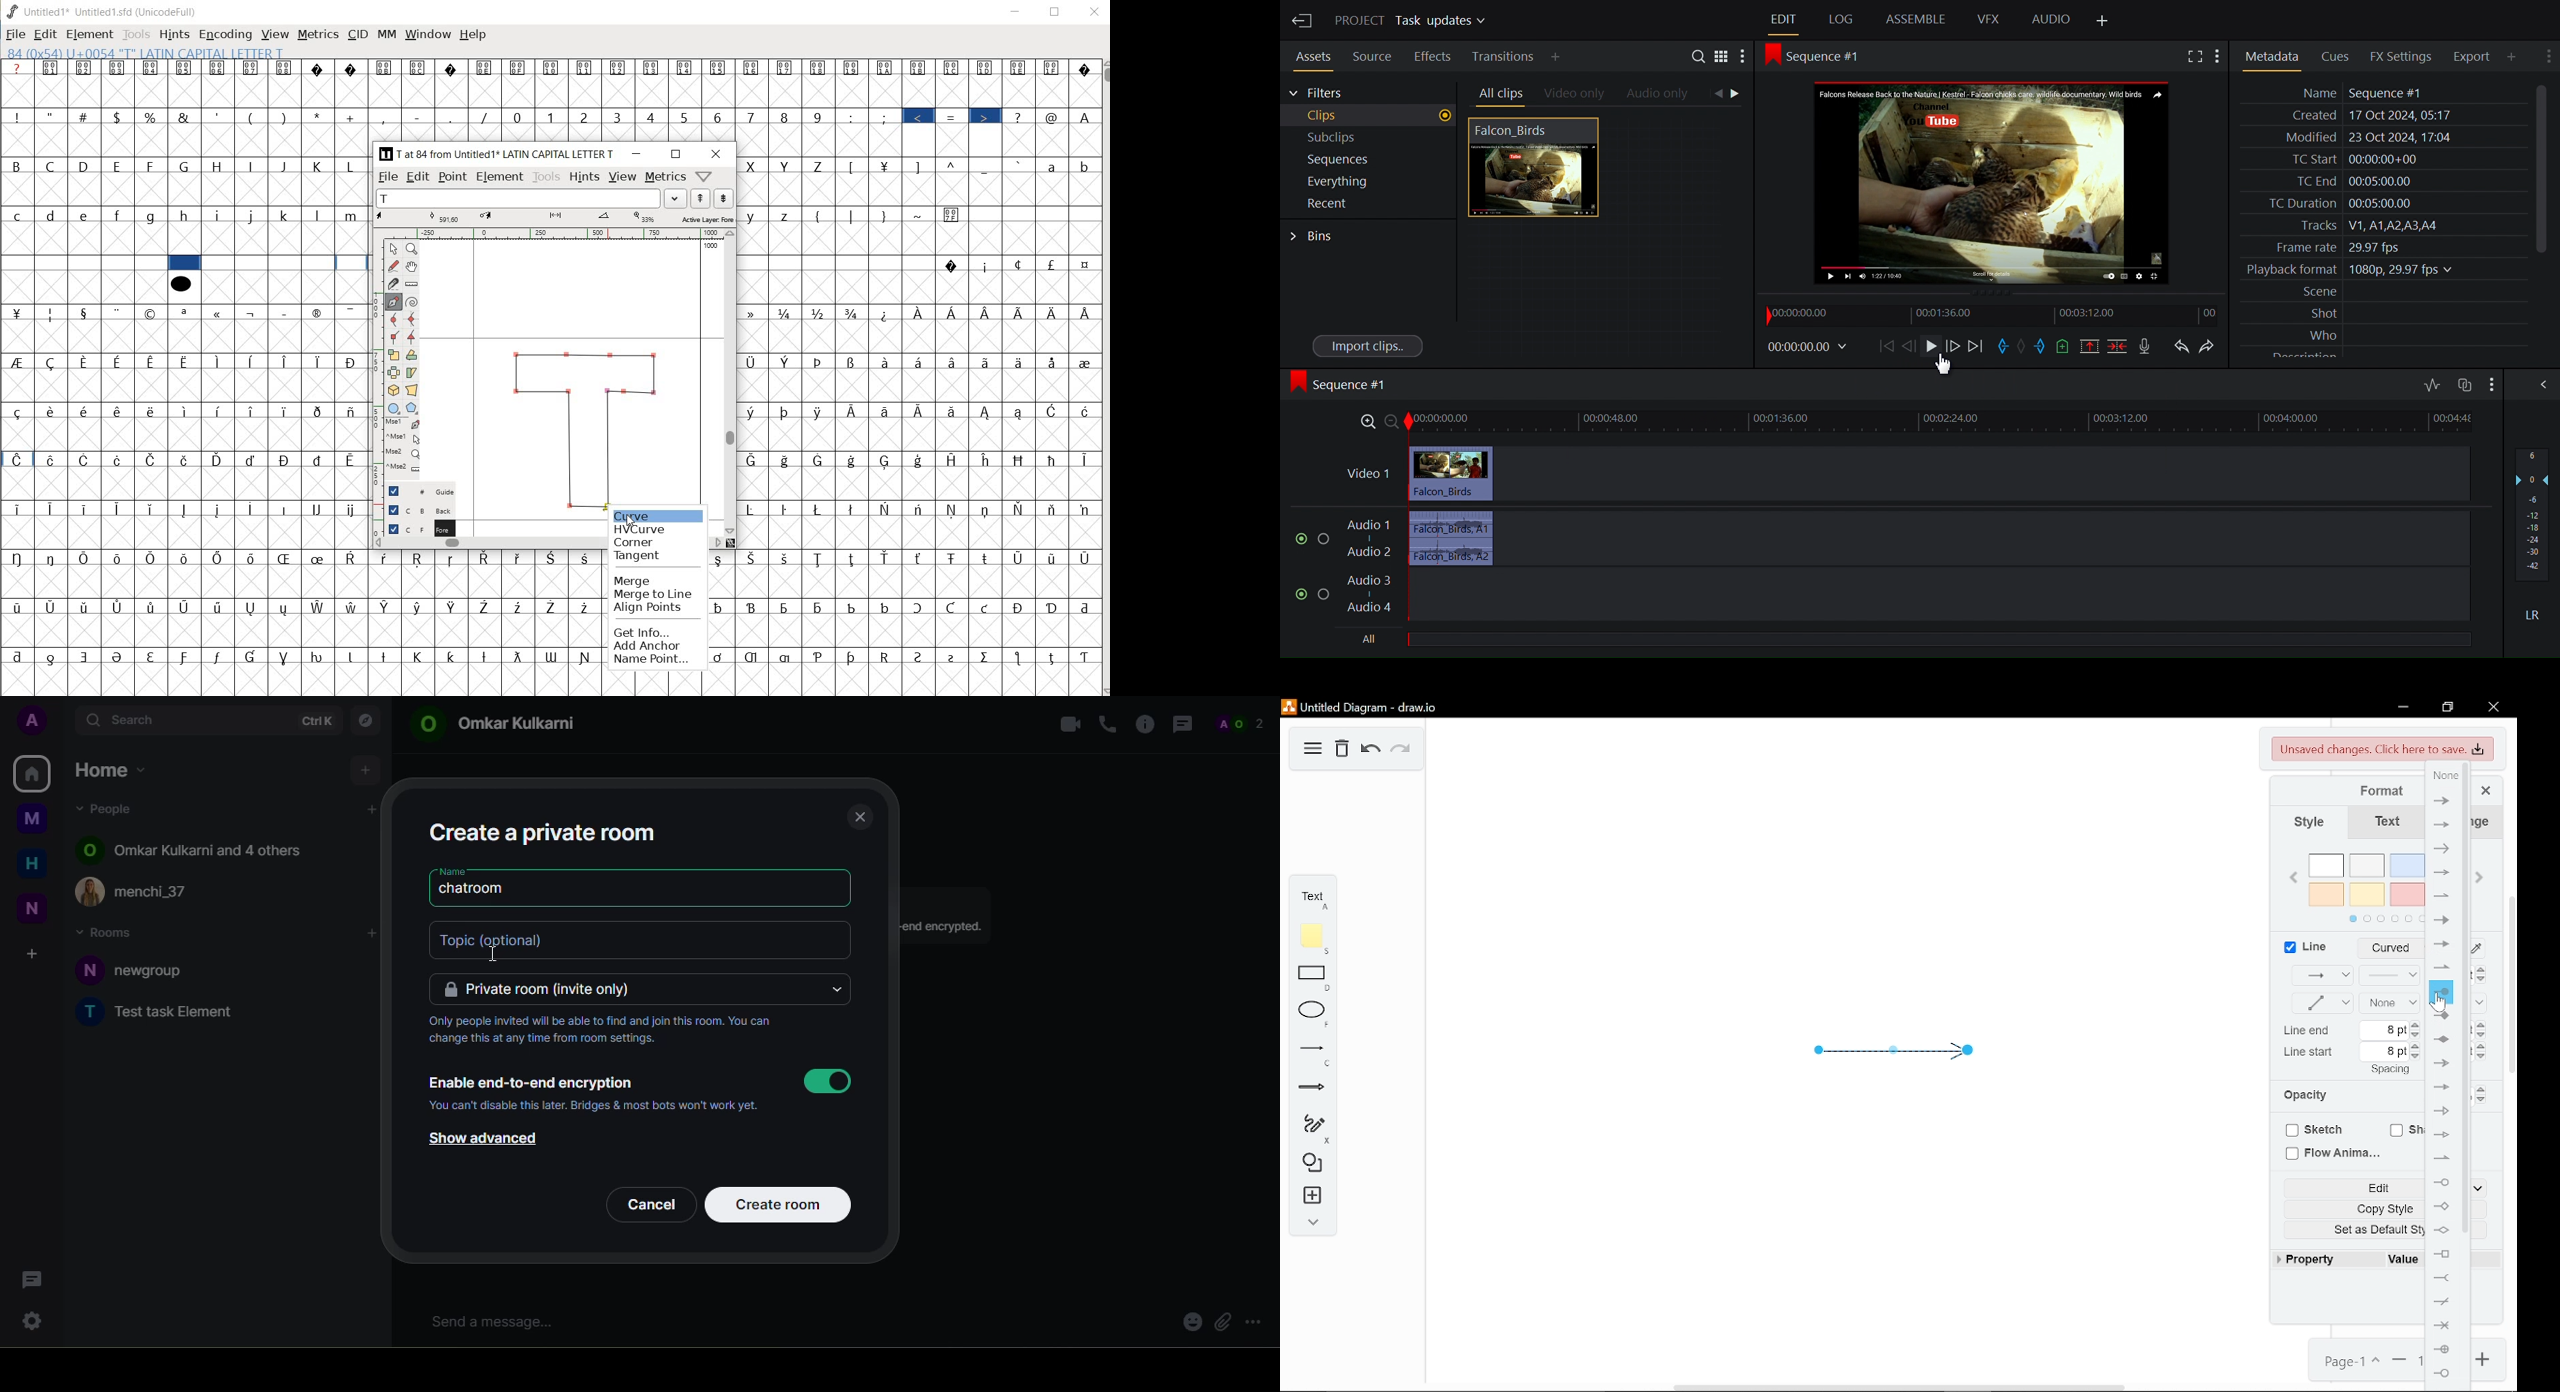  What do you see at coordinates (17, 606) in the screenshot?
I see `Symbol` at bounding box center [17, 606].